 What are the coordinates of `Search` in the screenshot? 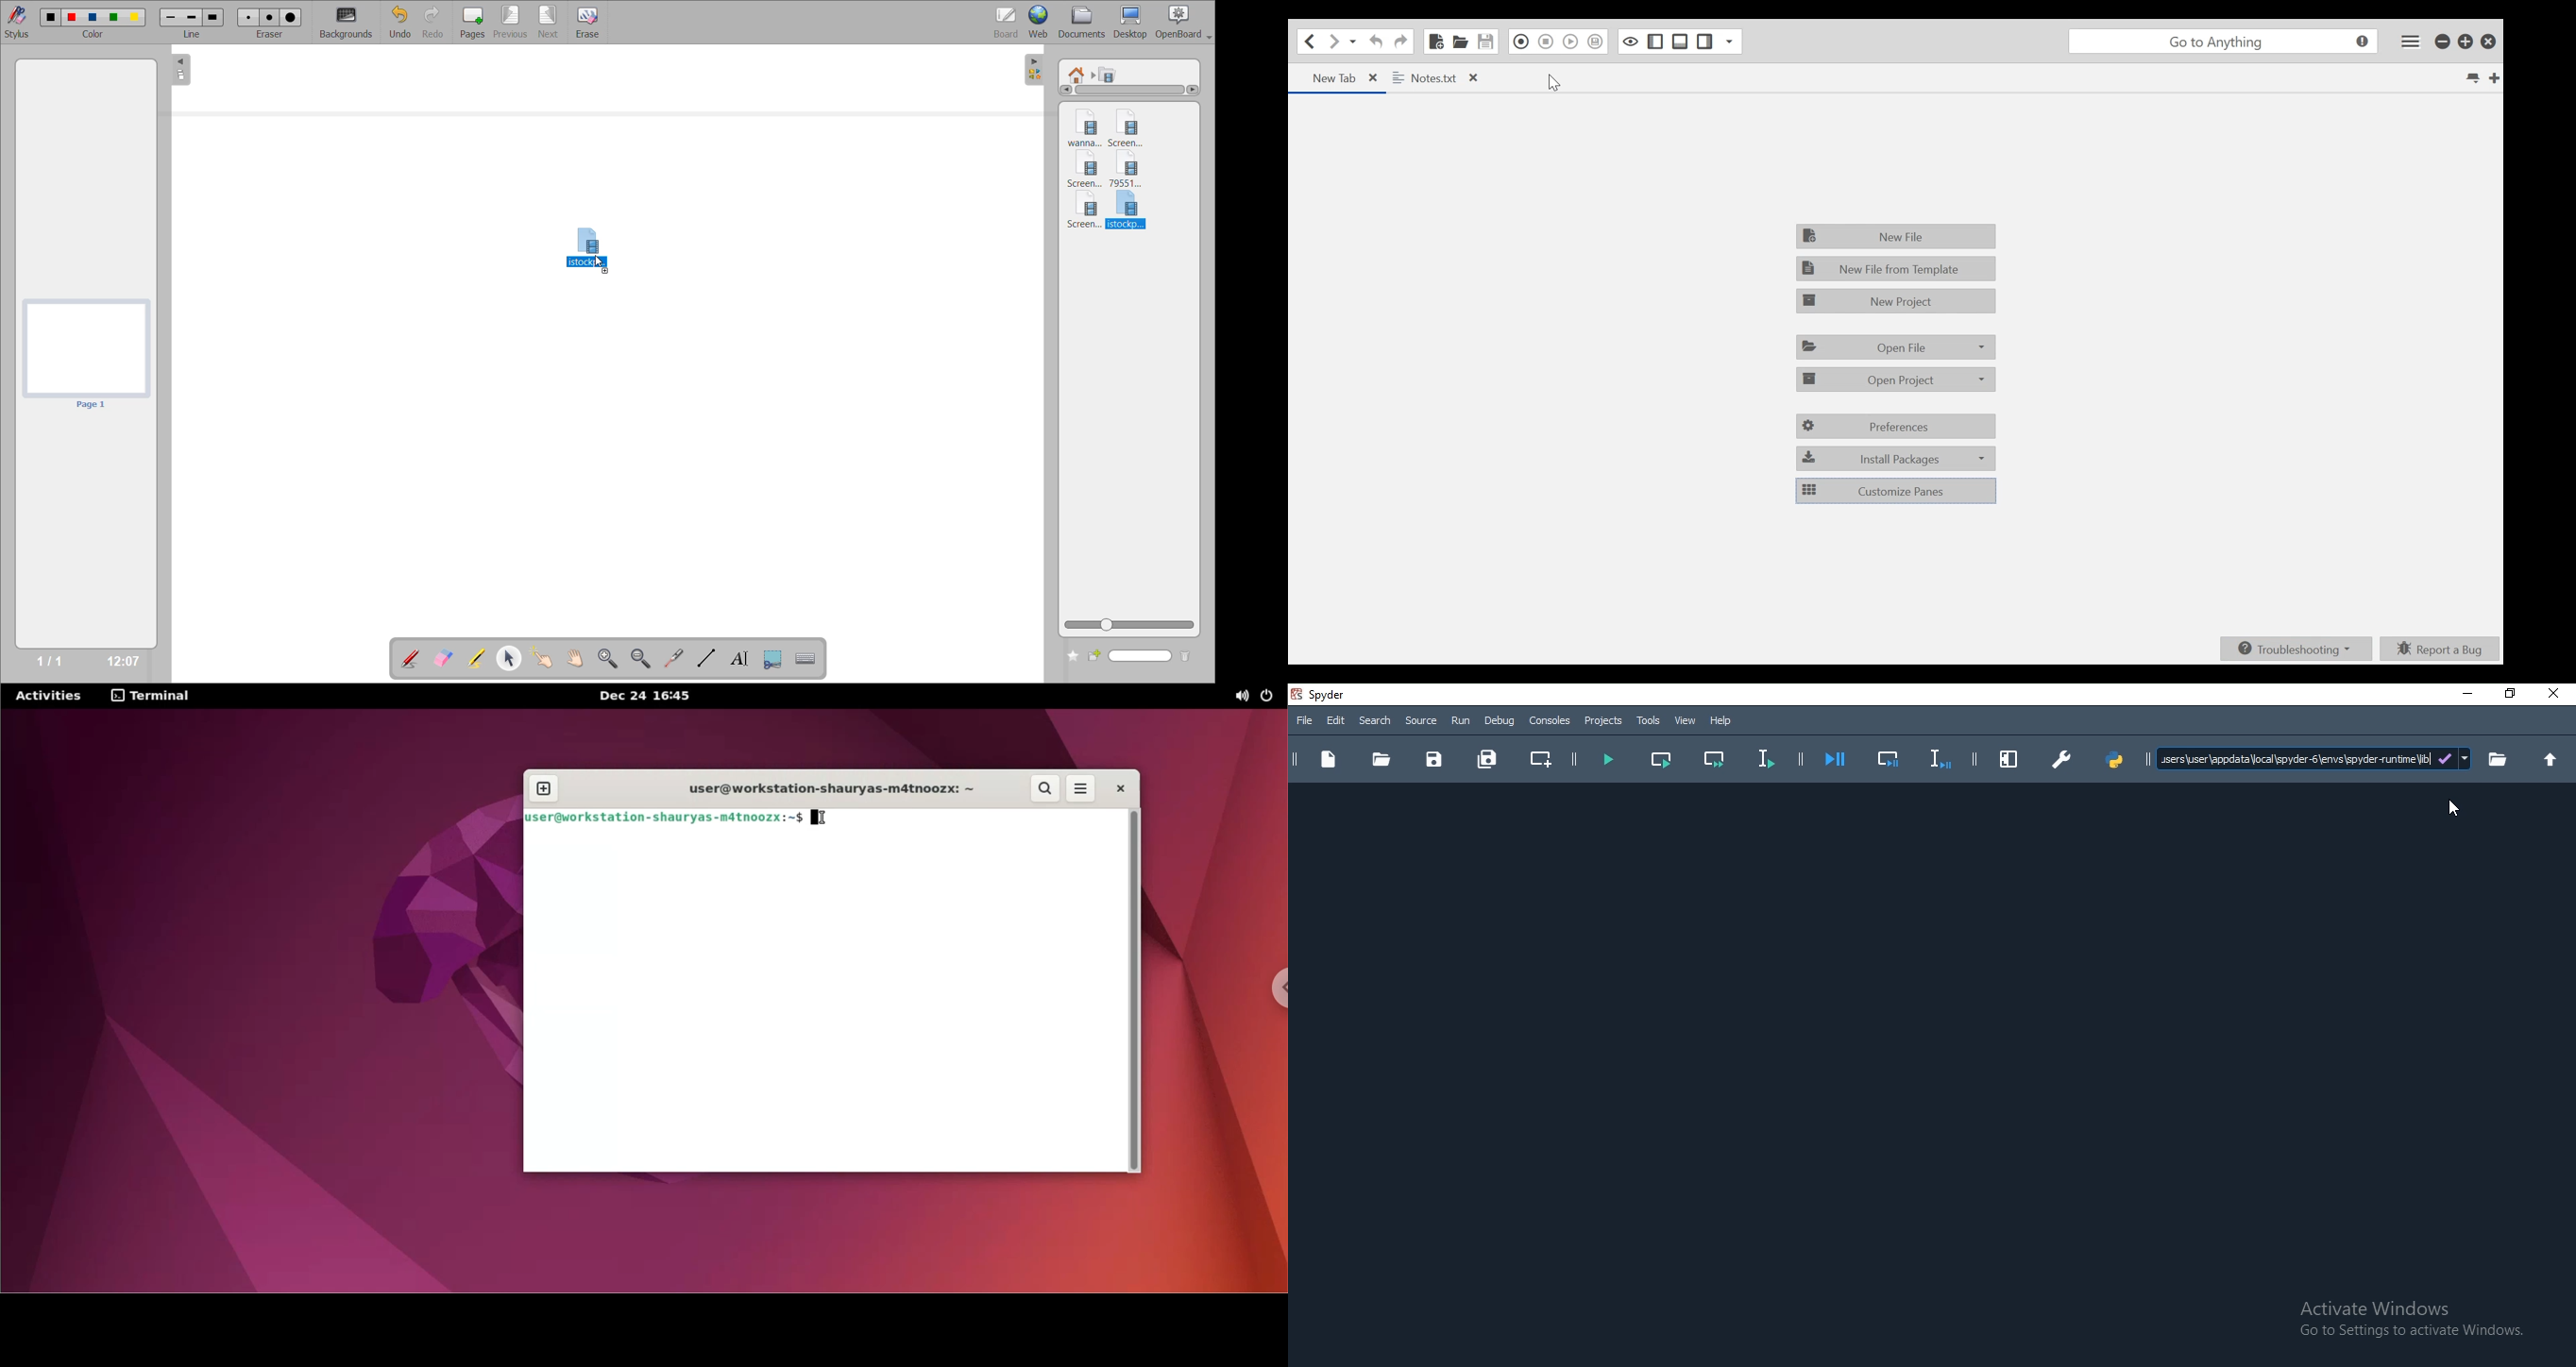 It's located at (1377, 720).